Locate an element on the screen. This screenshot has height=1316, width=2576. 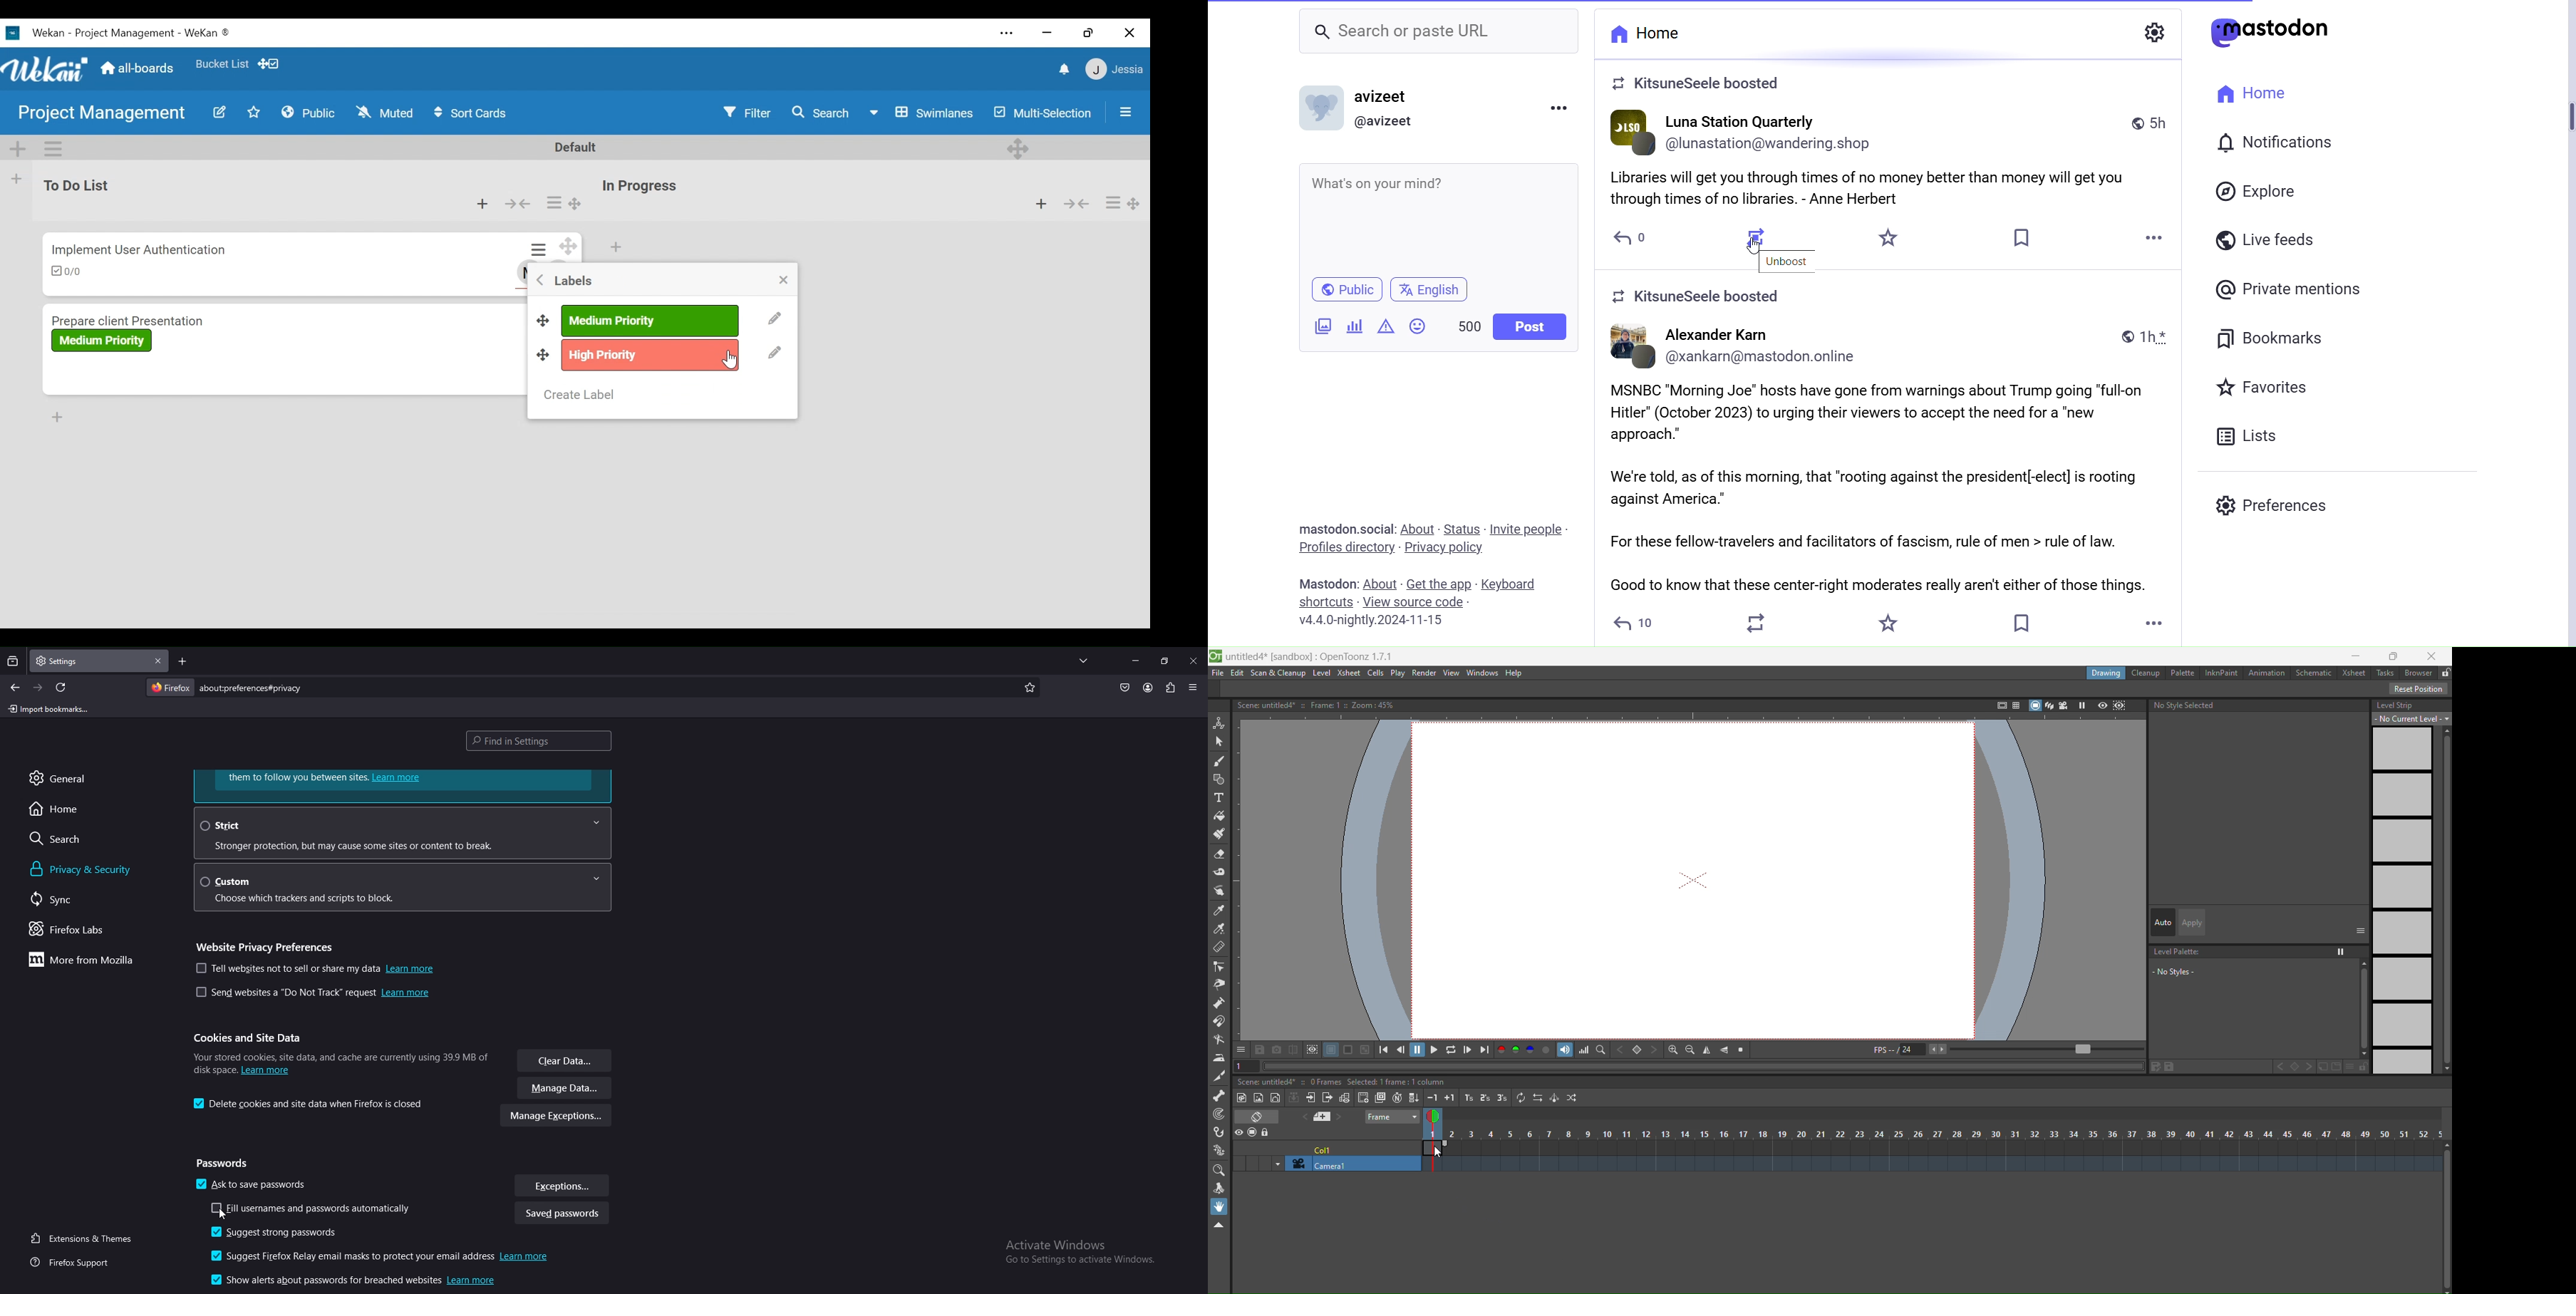
tool is located at coordinates (1277, 1048).